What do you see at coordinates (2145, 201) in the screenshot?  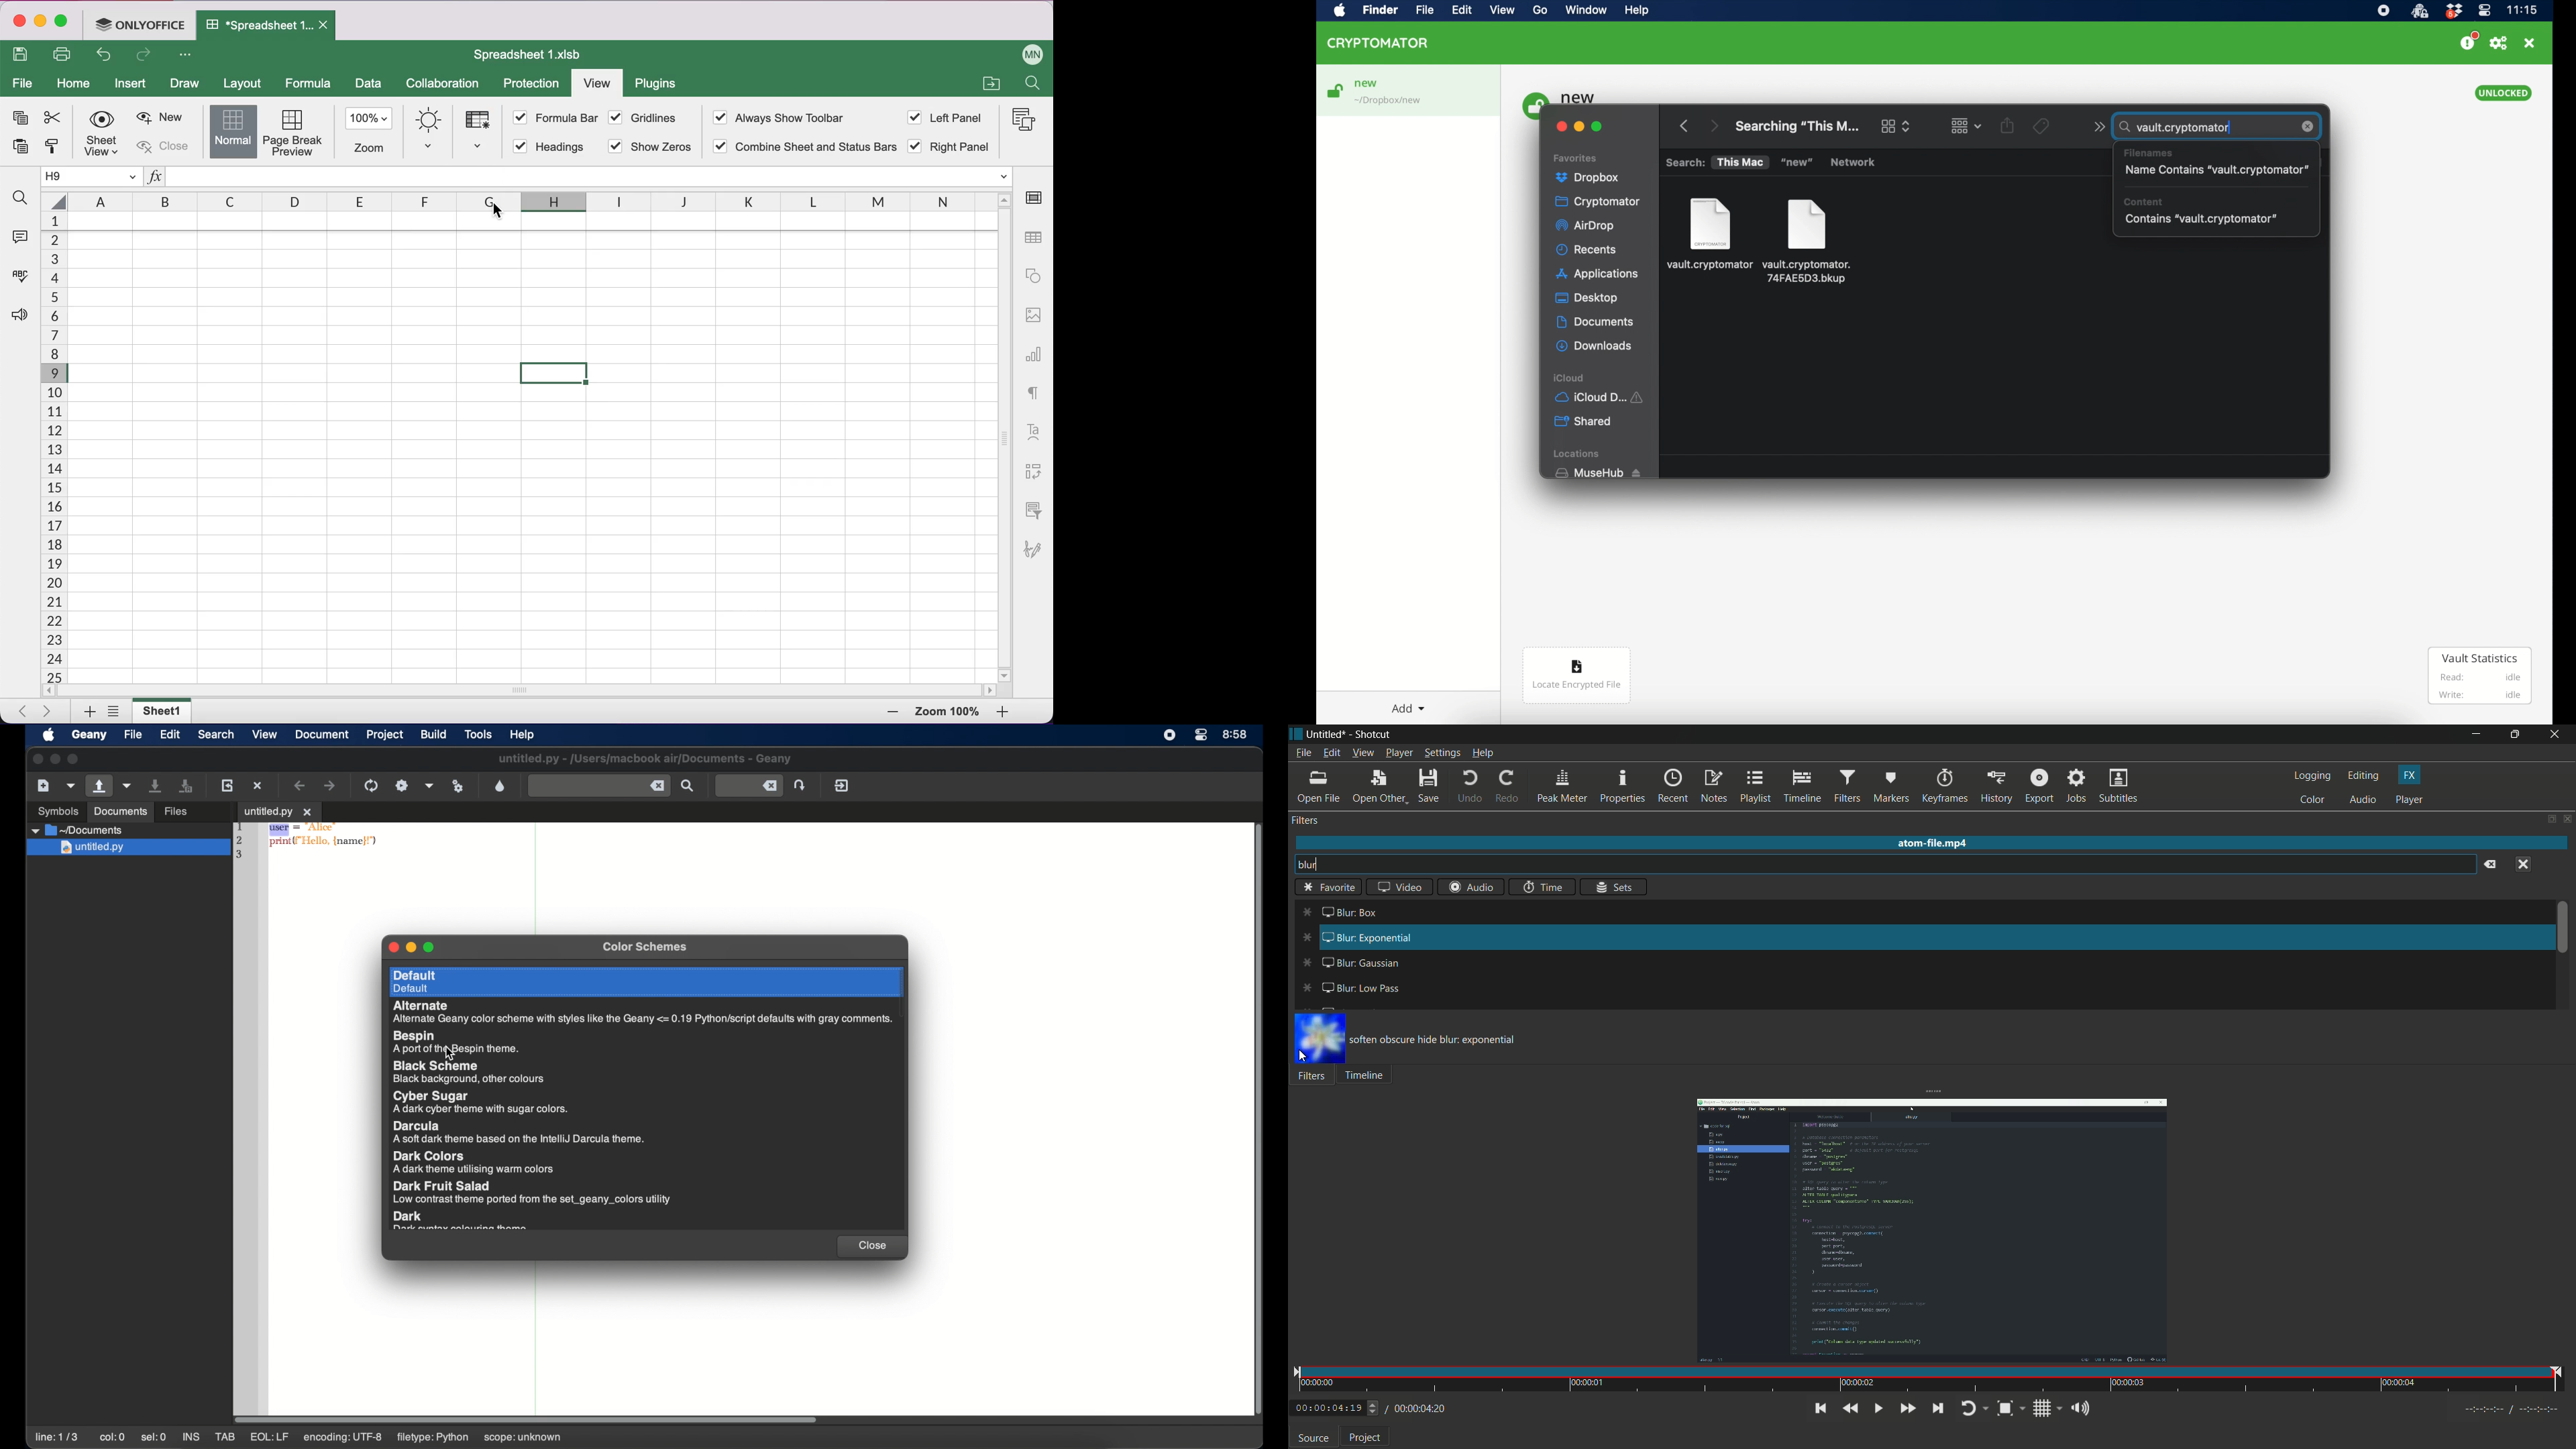 I see `content` at bounding box center [2145, 201].